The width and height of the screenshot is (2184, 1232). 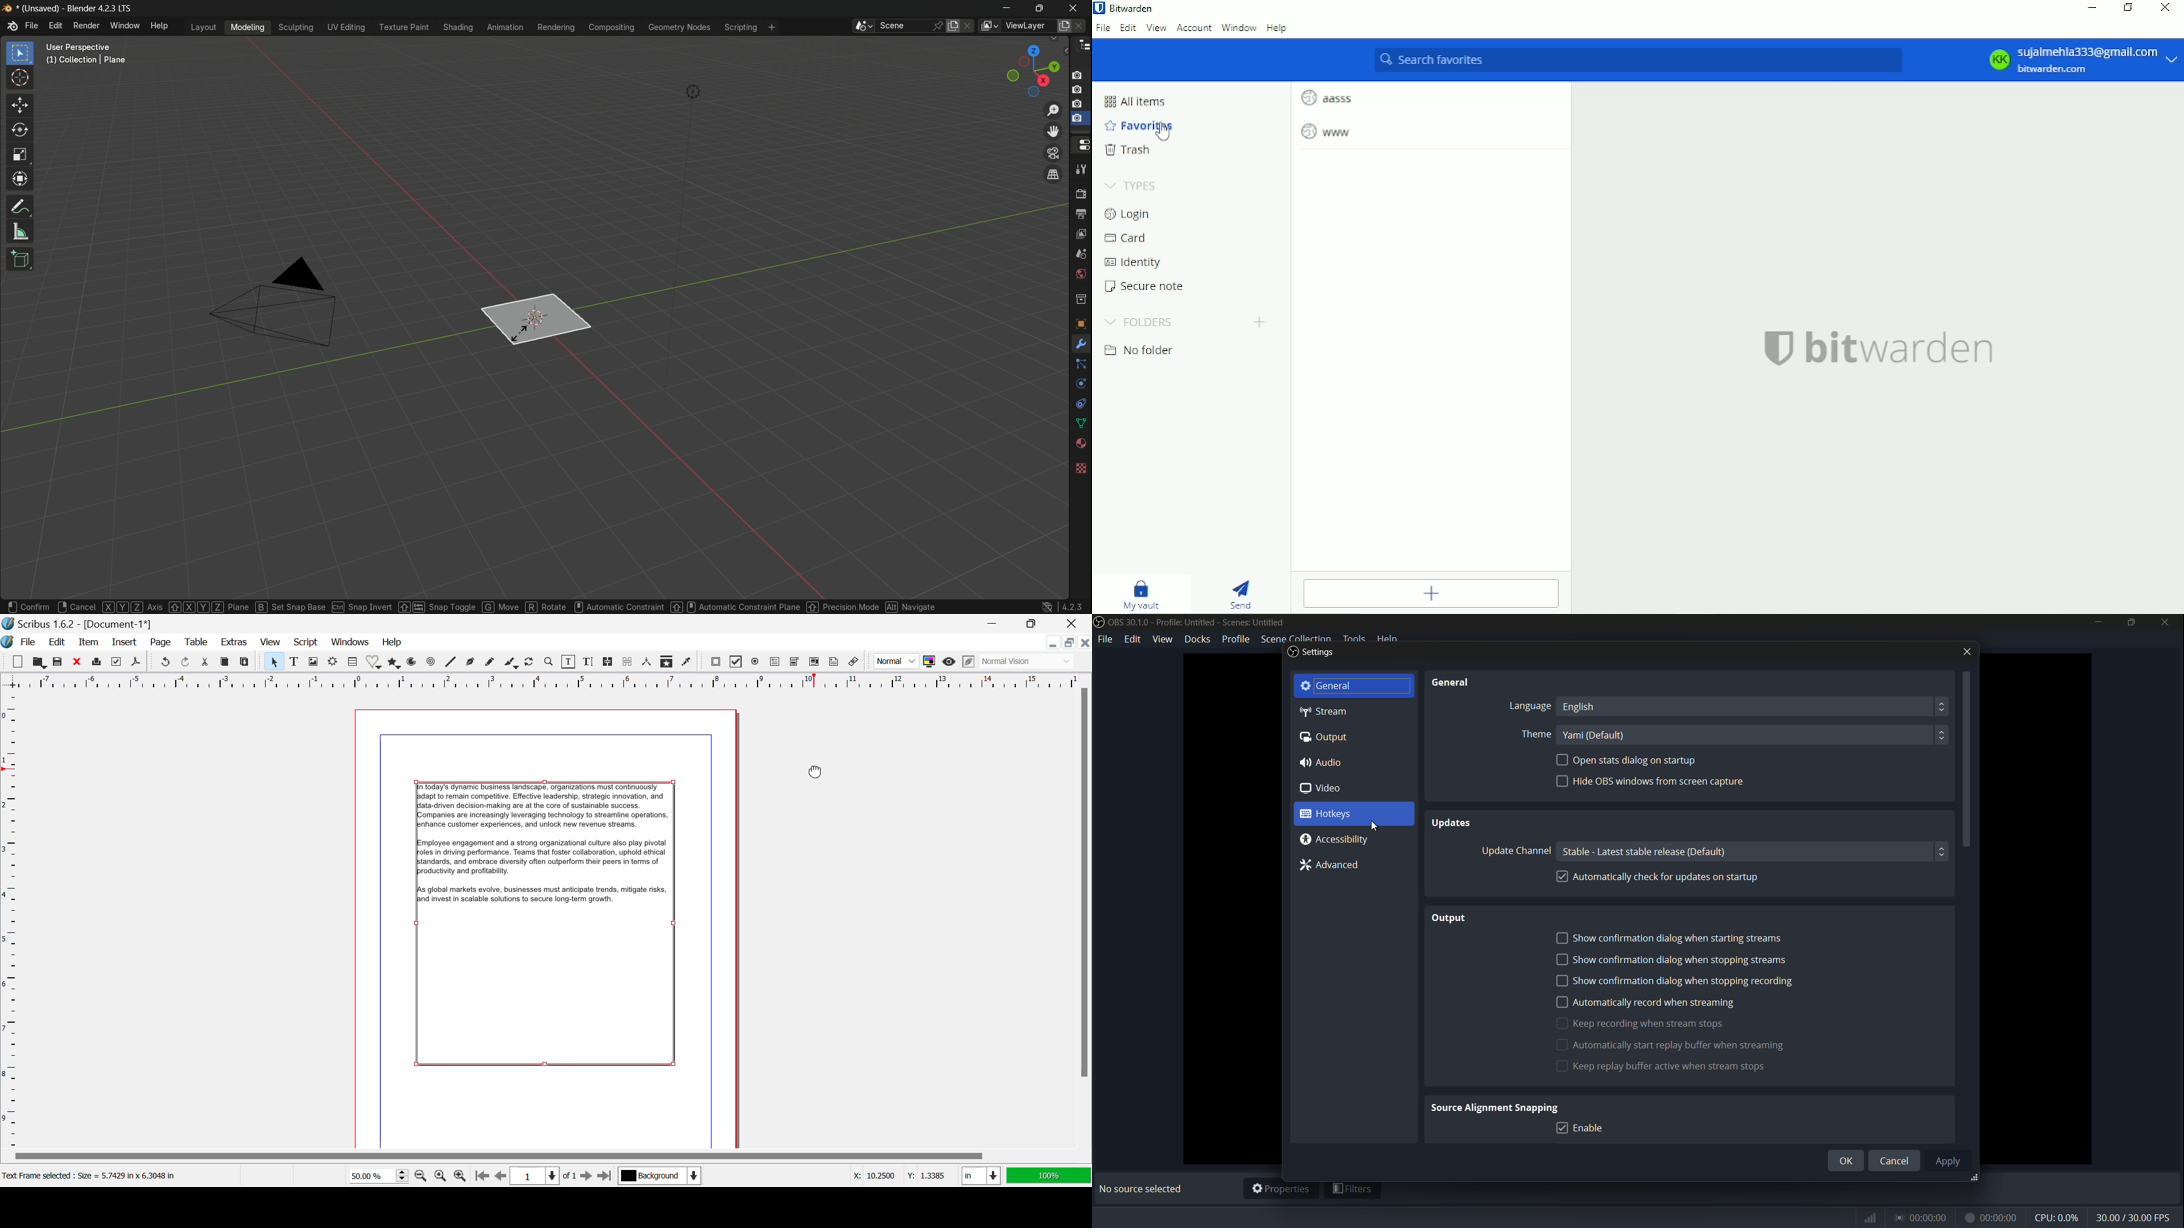 What do you see at coordinates (1879, 348) in the screenshot?
I see `bitwarden` at bounding box center [1879, 348].